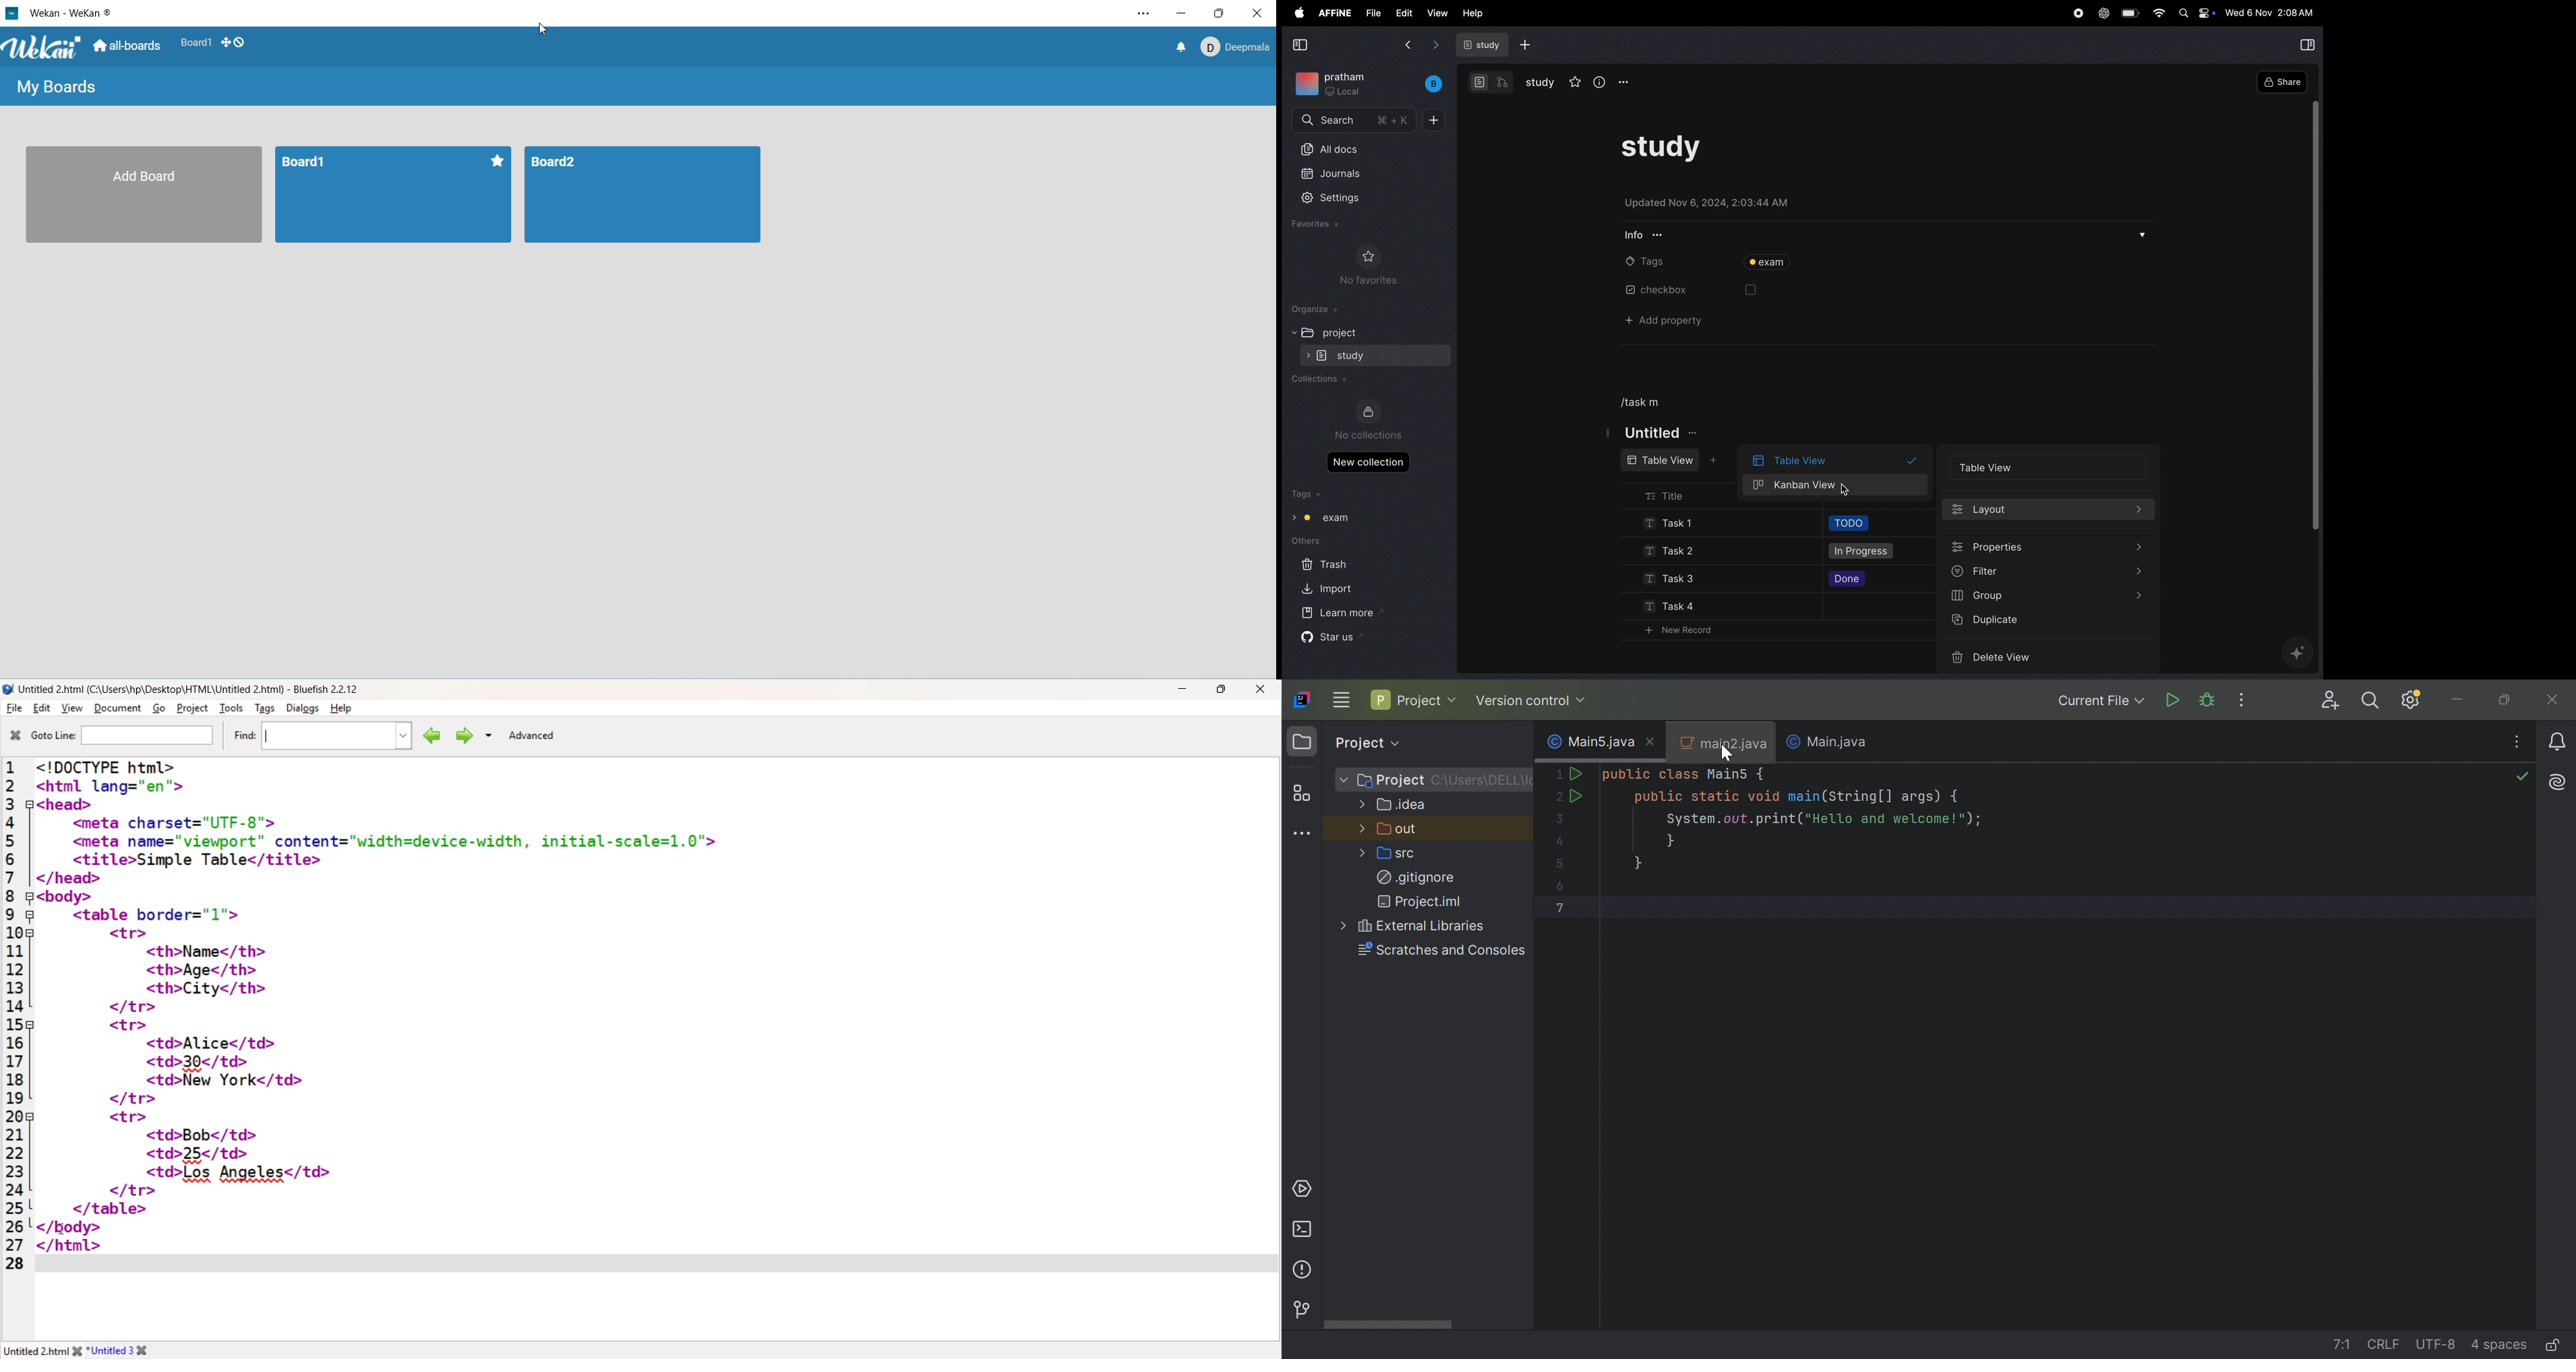 The width and height of the screenshot is (2576, 1372). Describe the element at coordinates (2314, 316) in the screenshot. I see `toggle` at that location.